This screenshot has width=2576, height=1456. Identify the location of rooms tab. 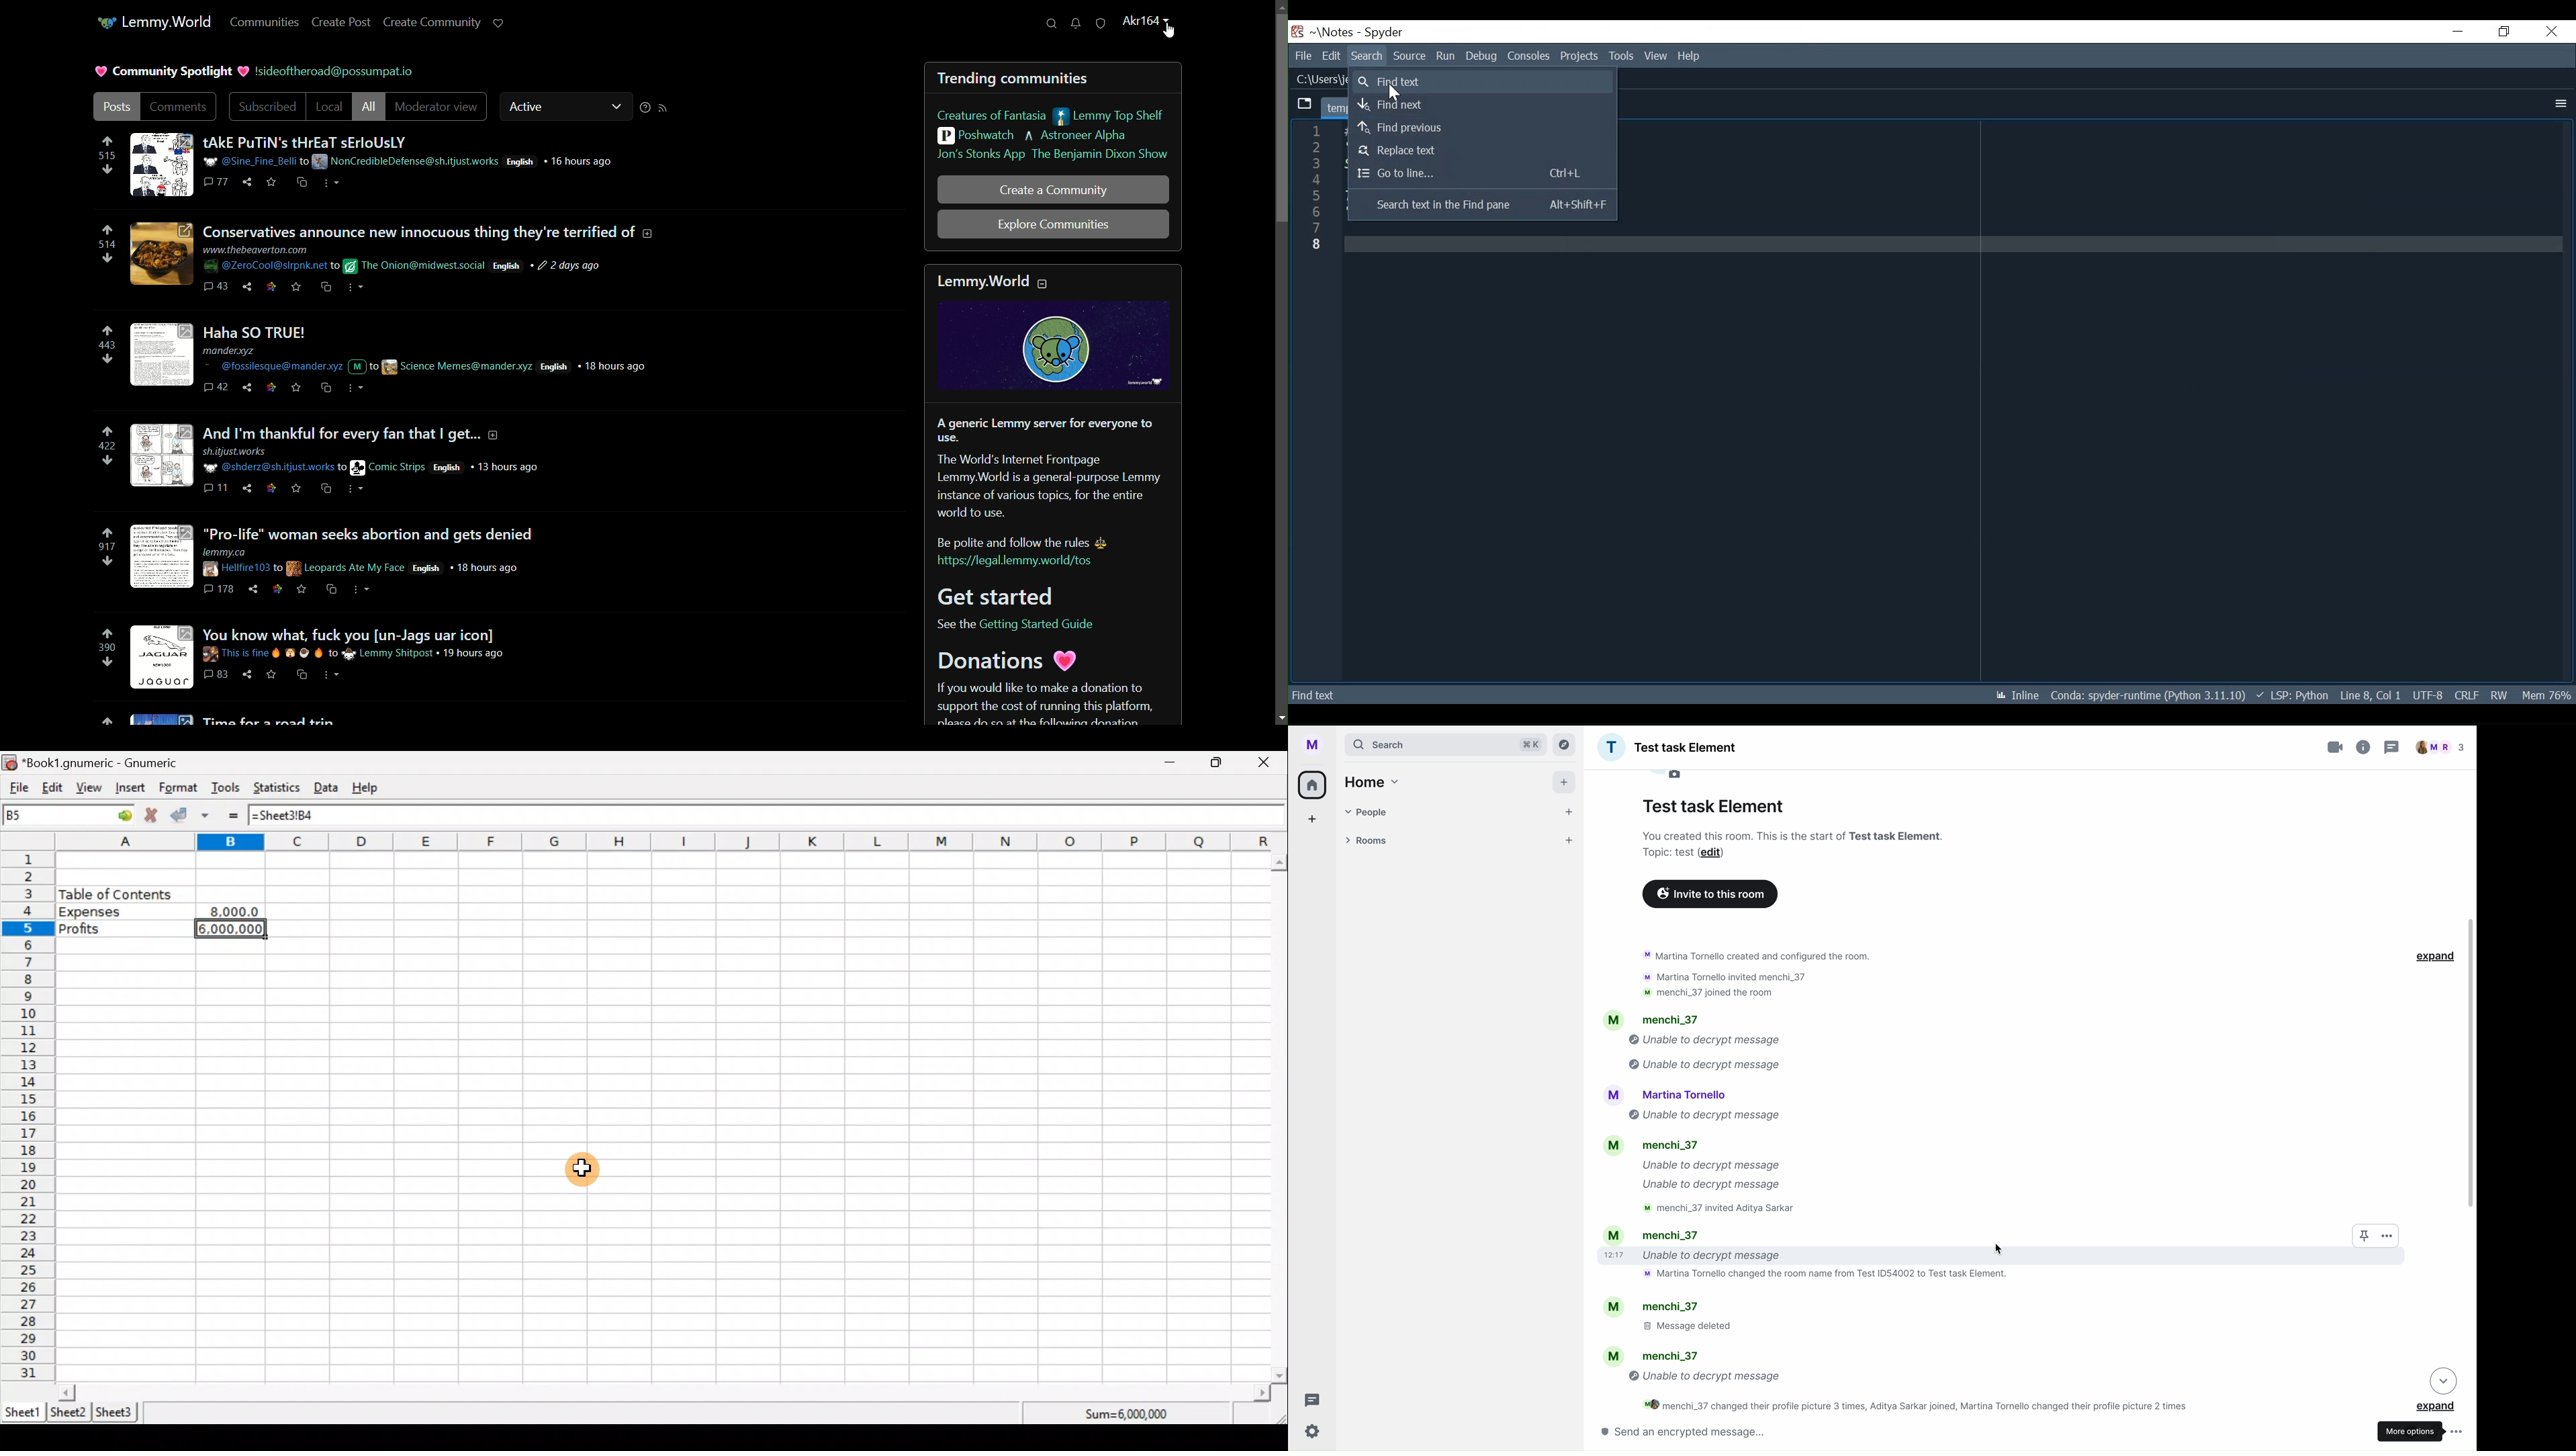
(1456, 842).